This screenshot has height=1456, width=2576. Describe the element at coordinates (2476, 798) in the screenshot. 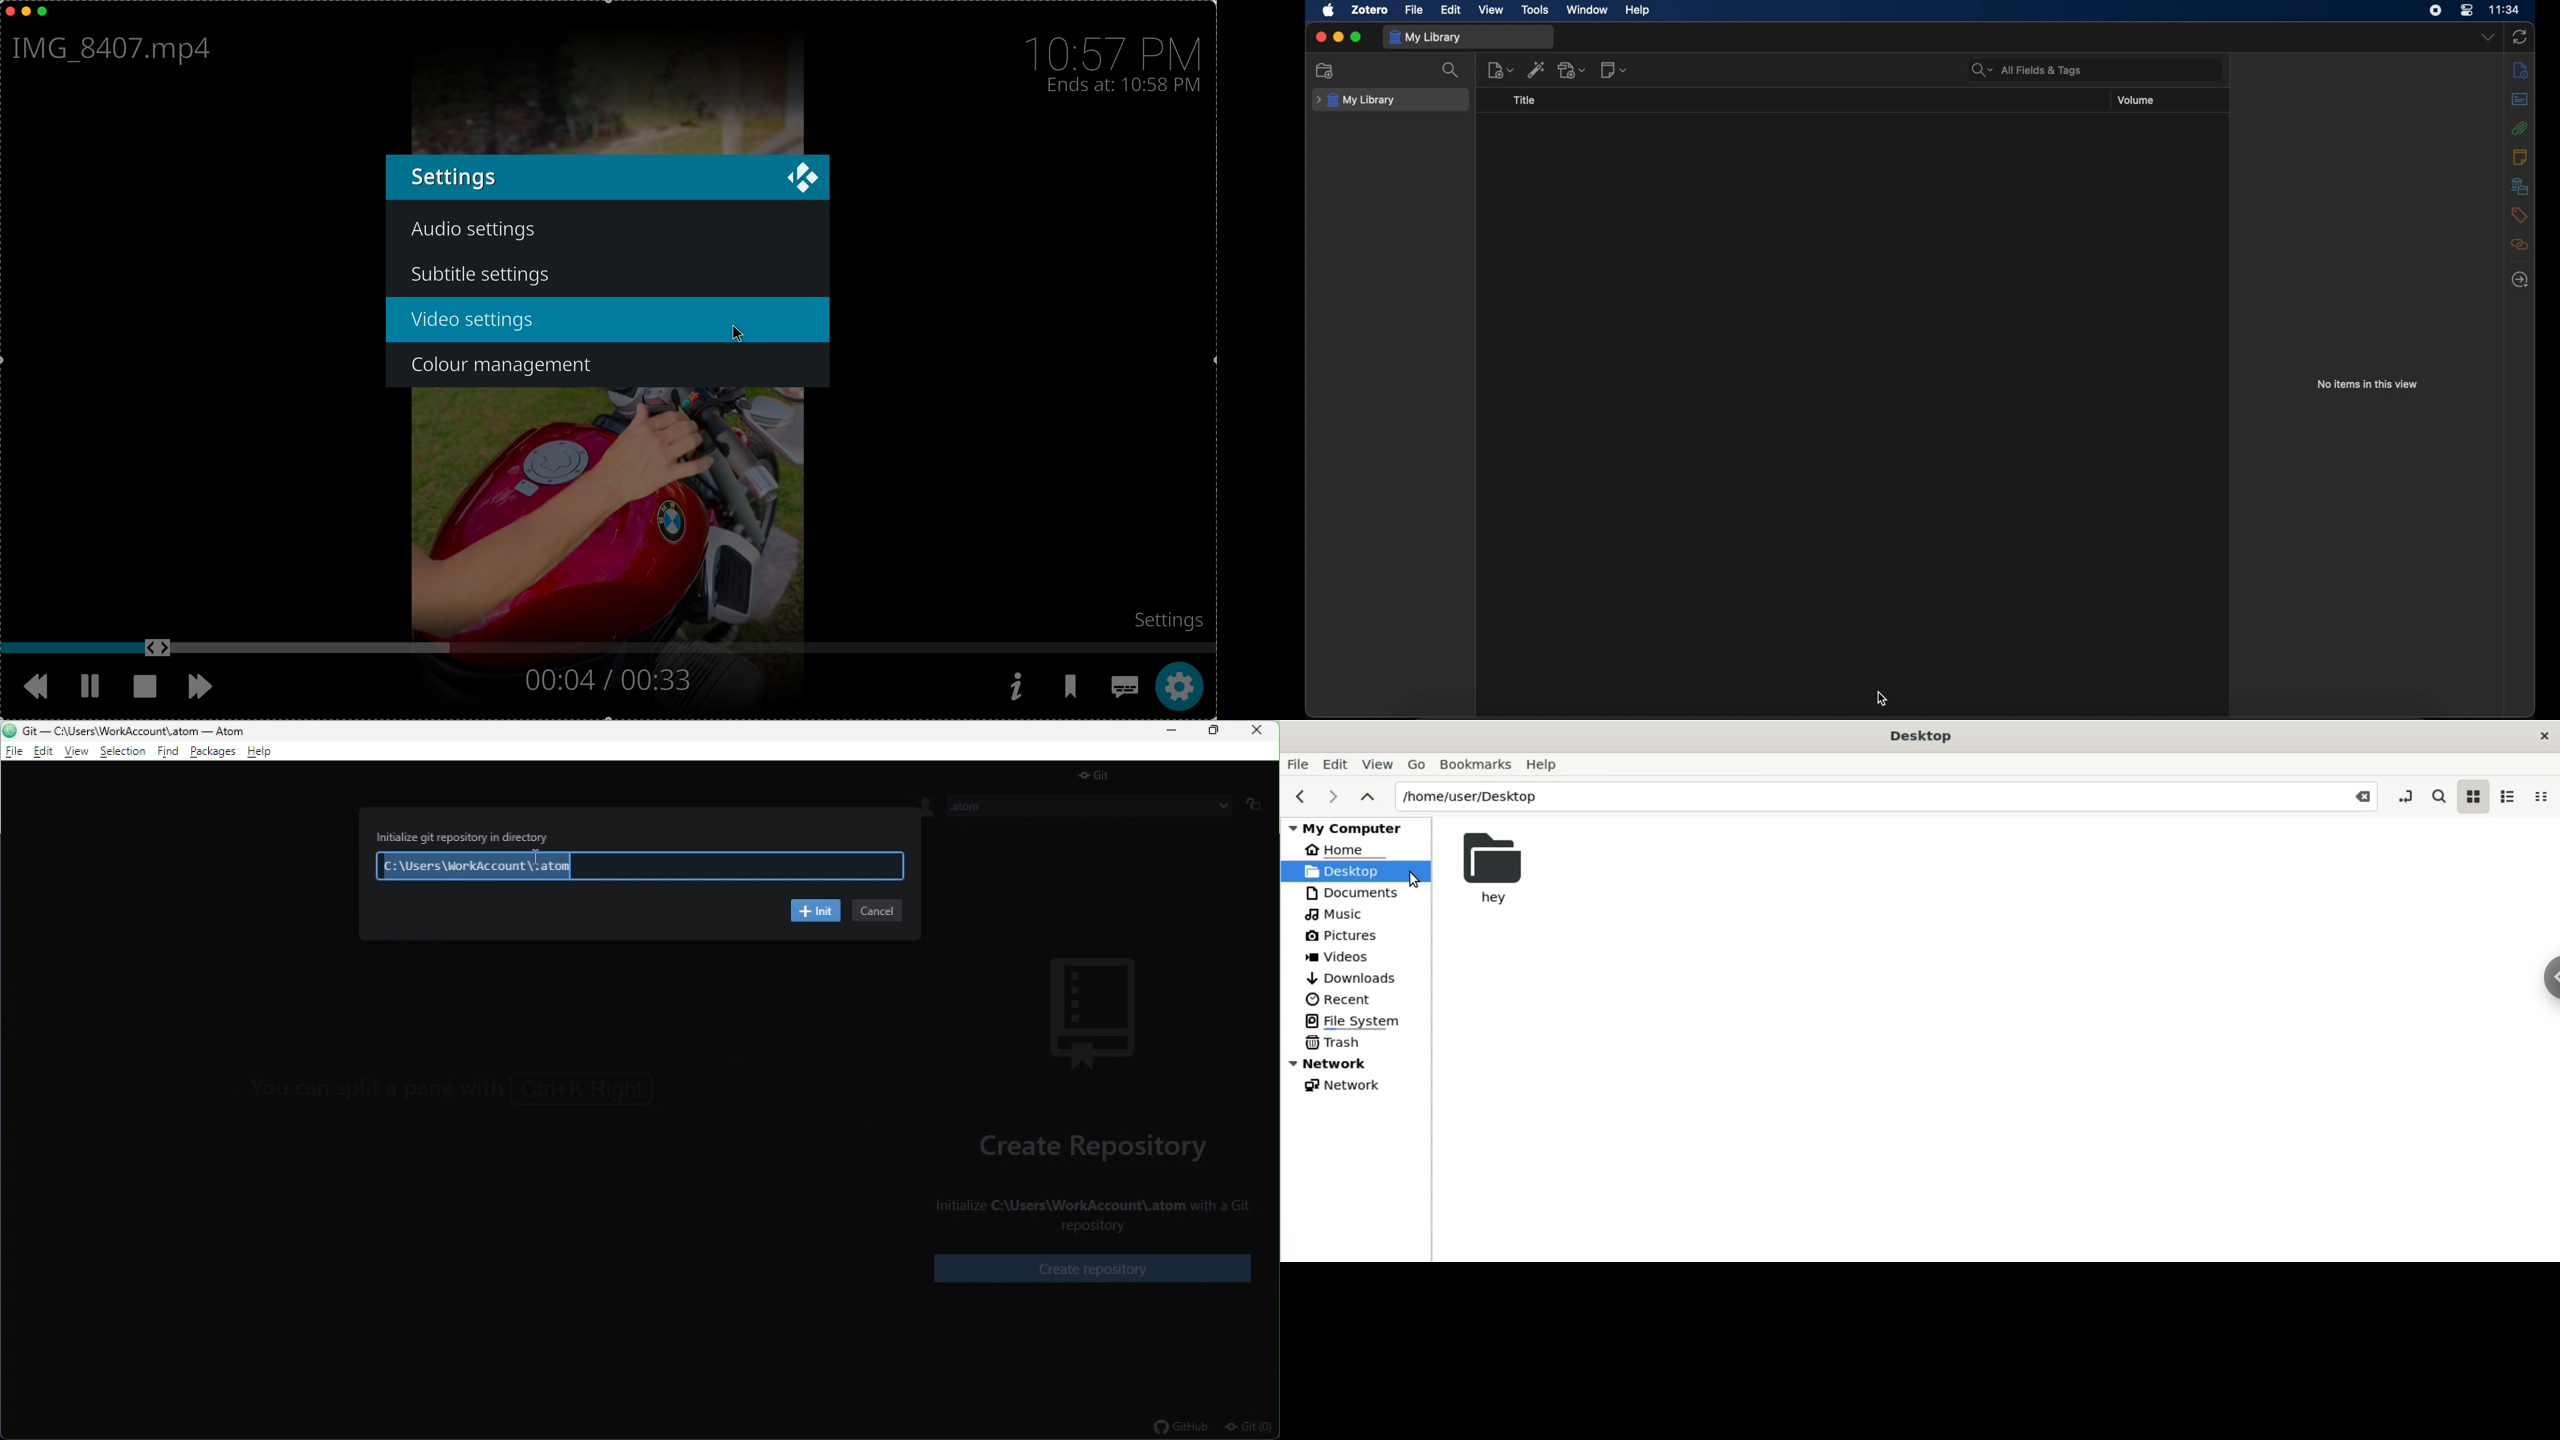

I see `icon view` at that location.